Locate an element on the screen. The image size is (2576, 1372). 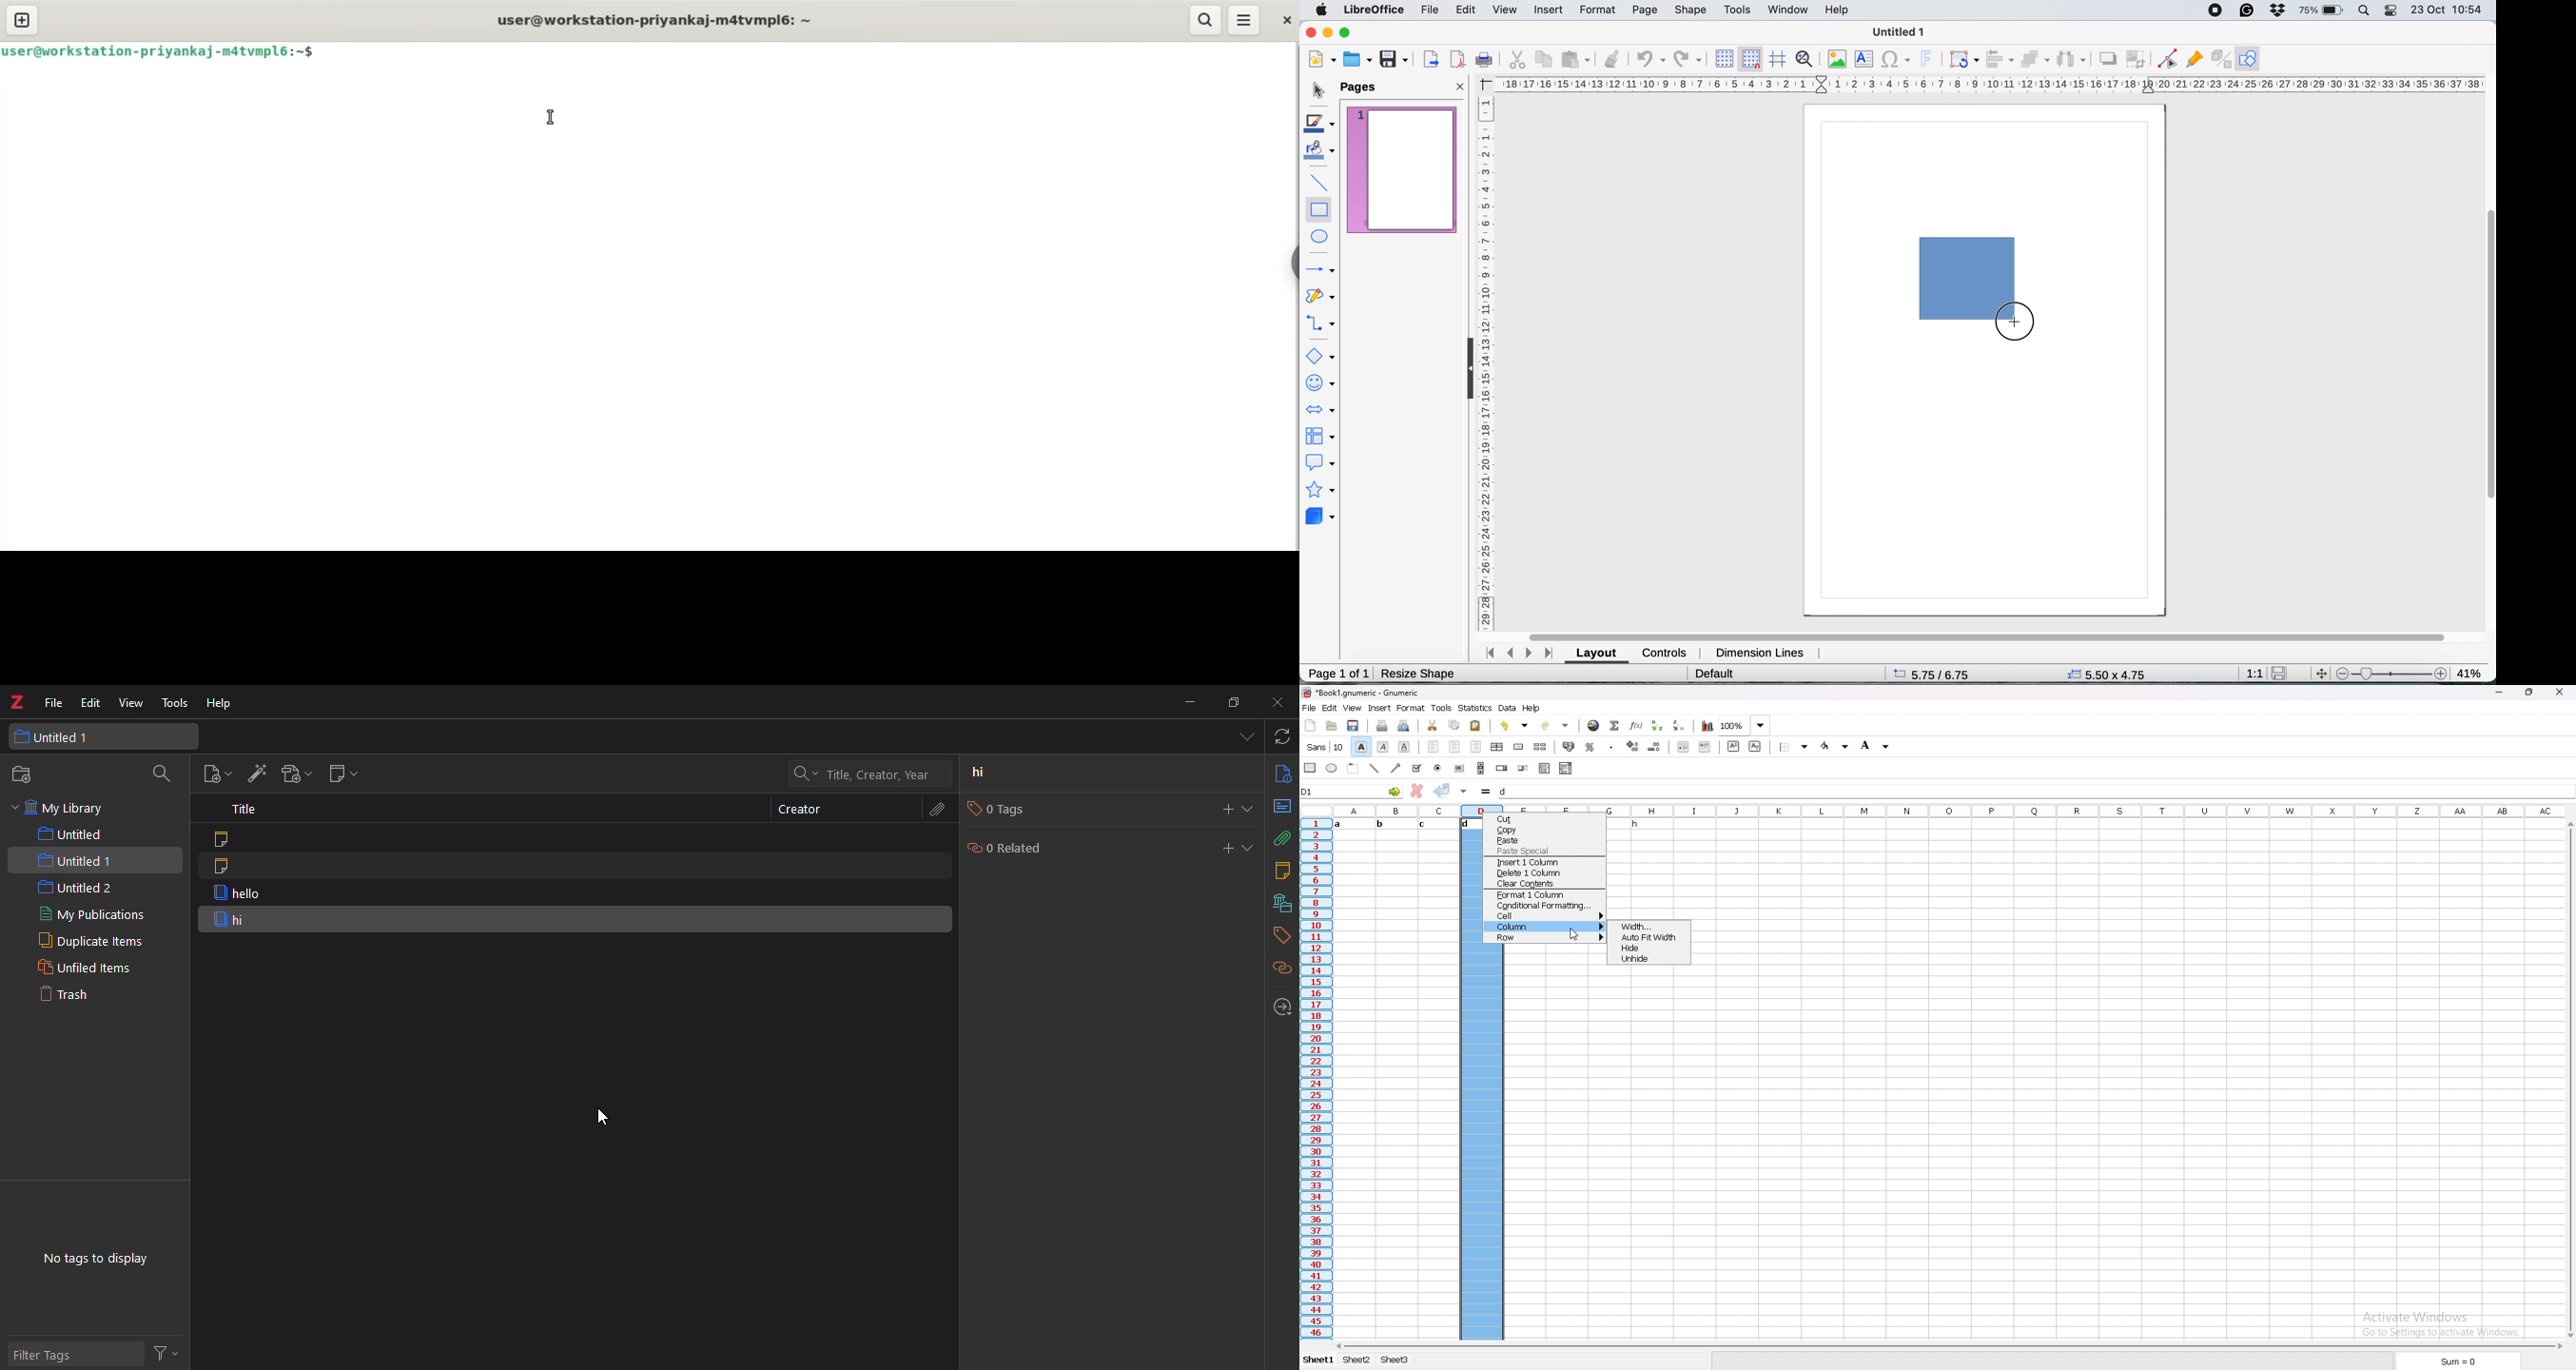
horizontal scroll bar is located at coordinates (1988, 632).